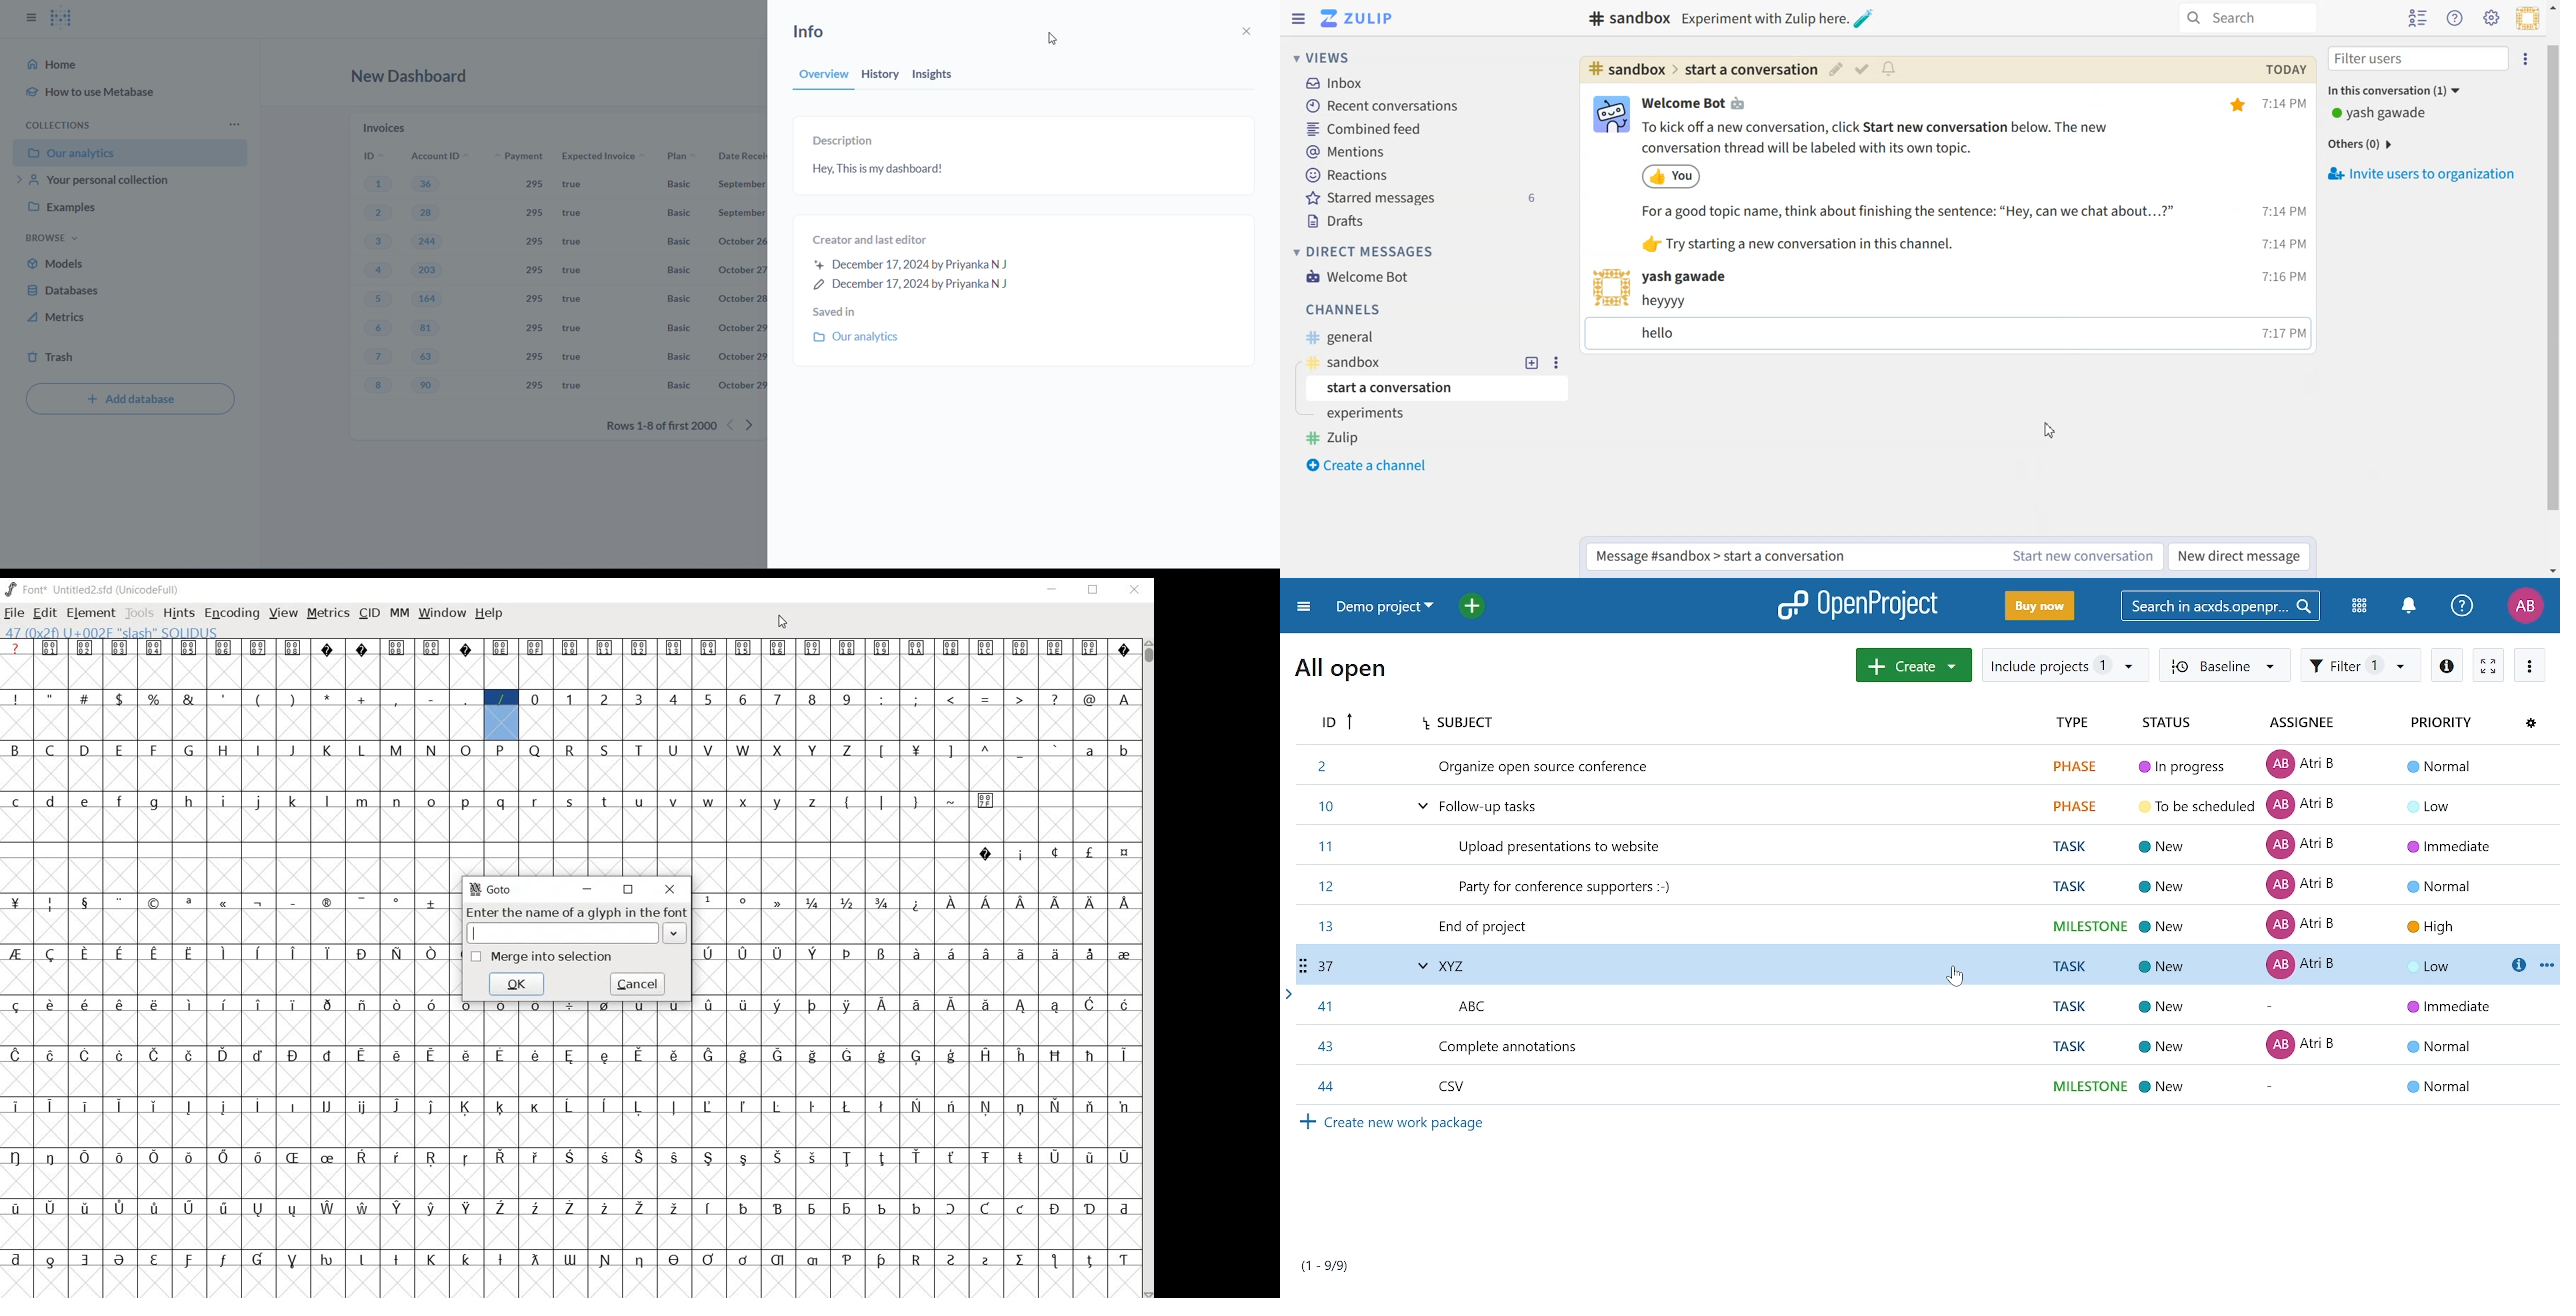  What do you see at coordinates (395, 700) in the screenshot?
I see `glyph` at bounding box center [395, 700].